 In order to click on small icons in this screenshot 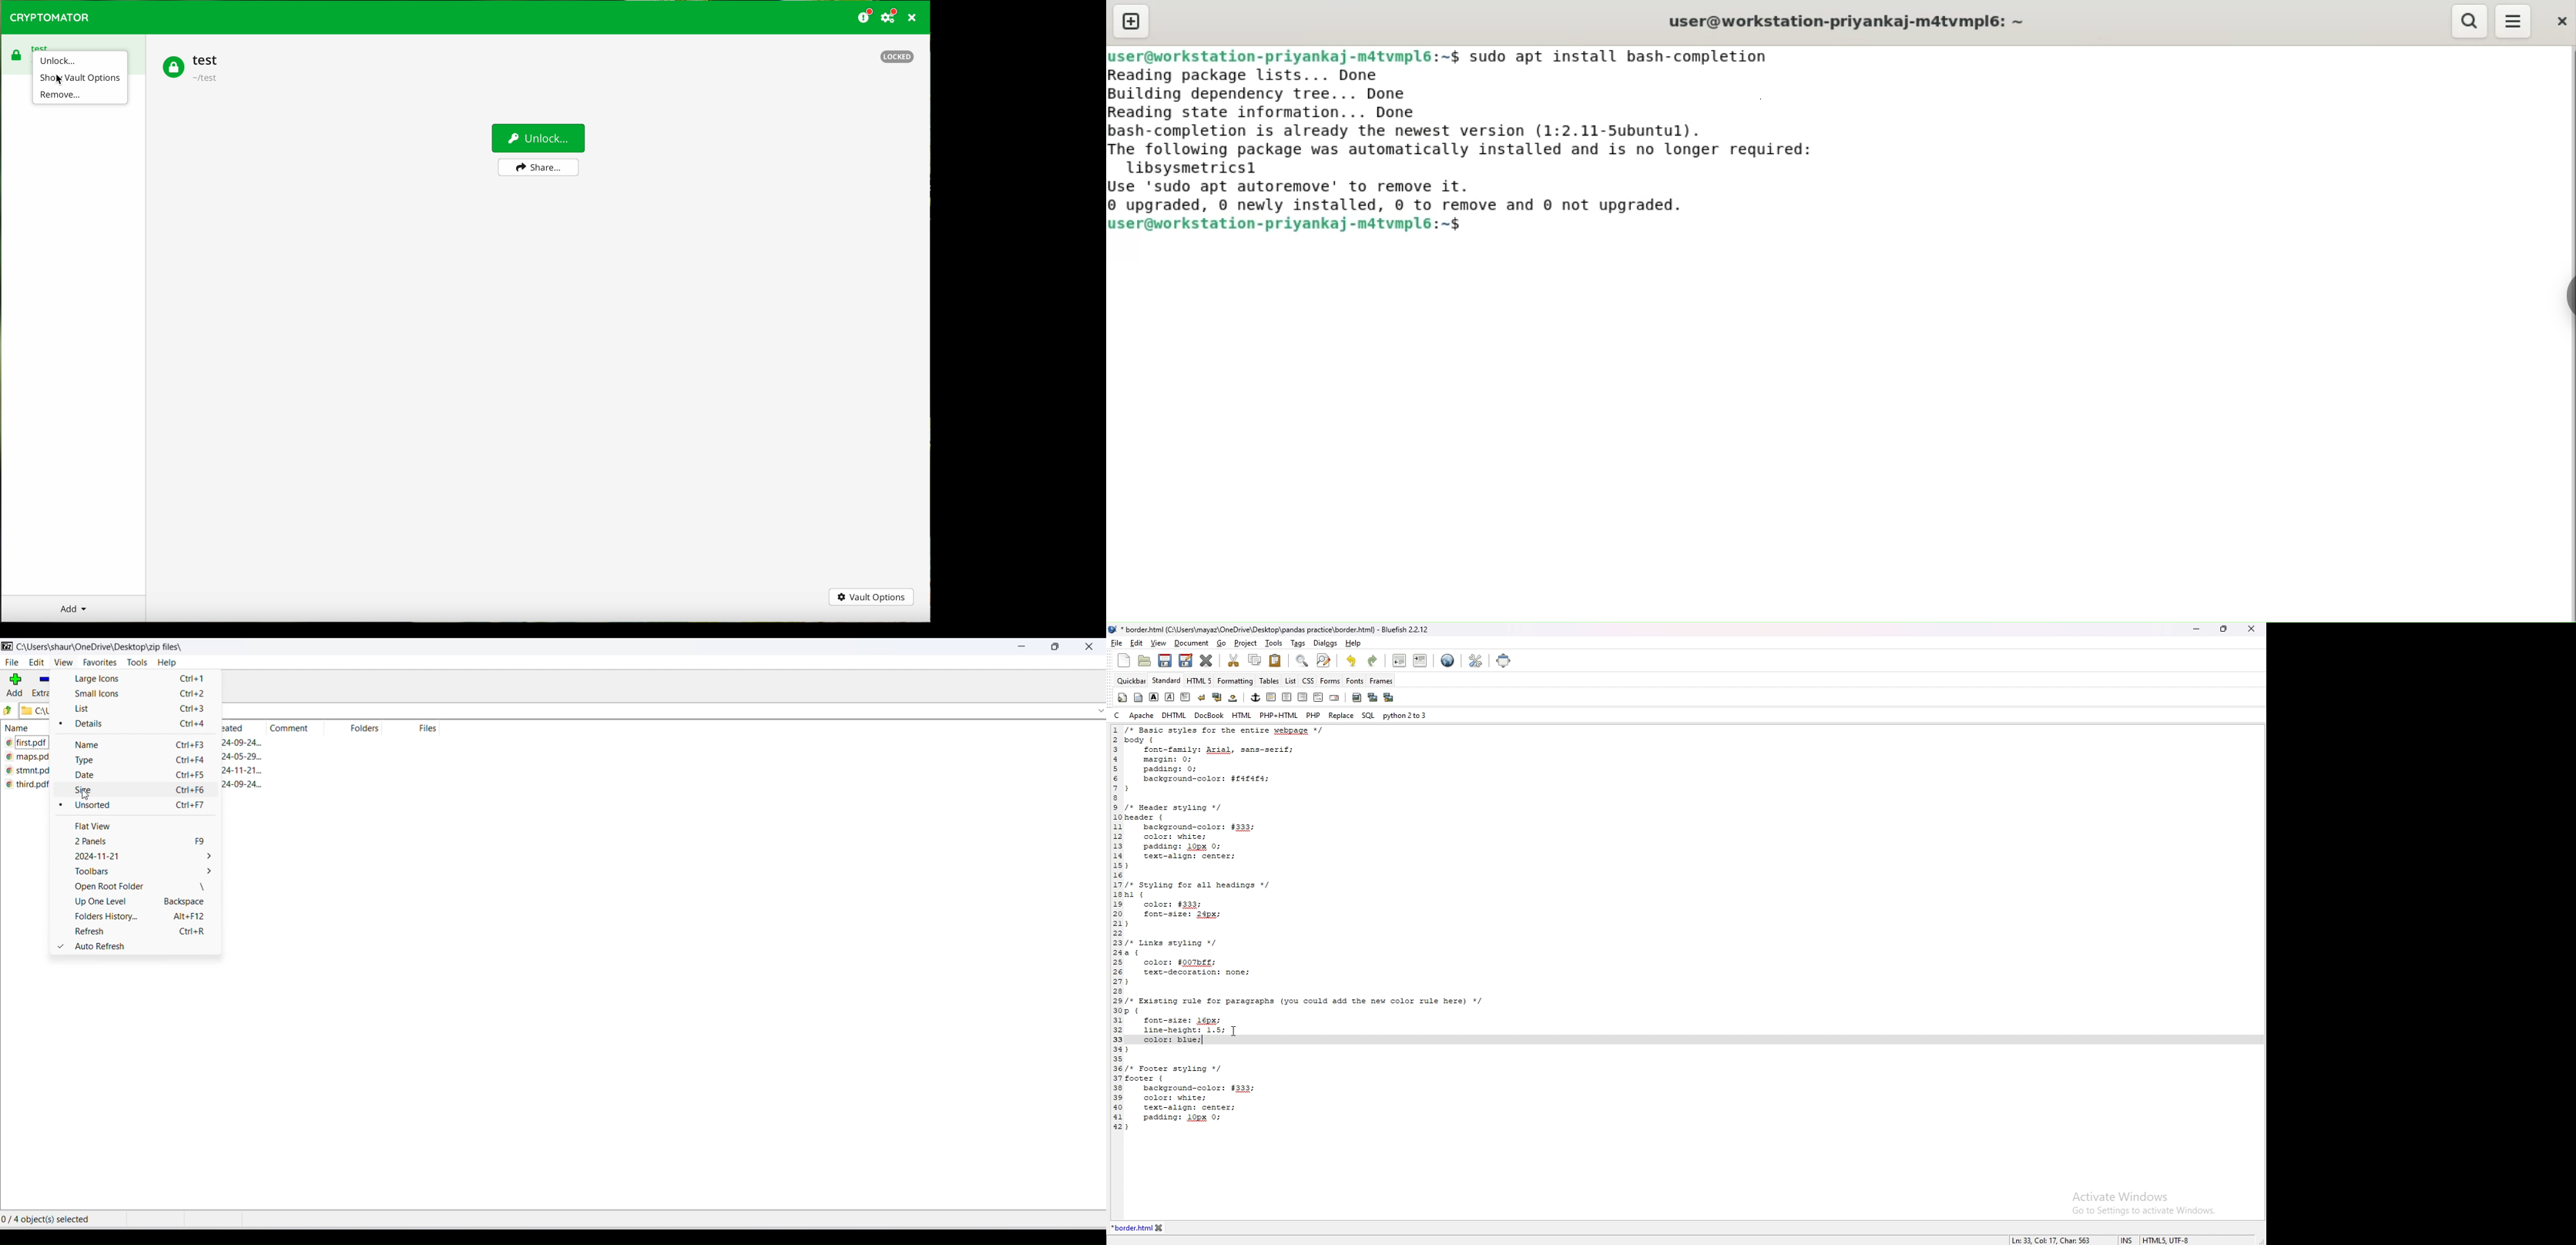, I will do `click(139, 693)`.